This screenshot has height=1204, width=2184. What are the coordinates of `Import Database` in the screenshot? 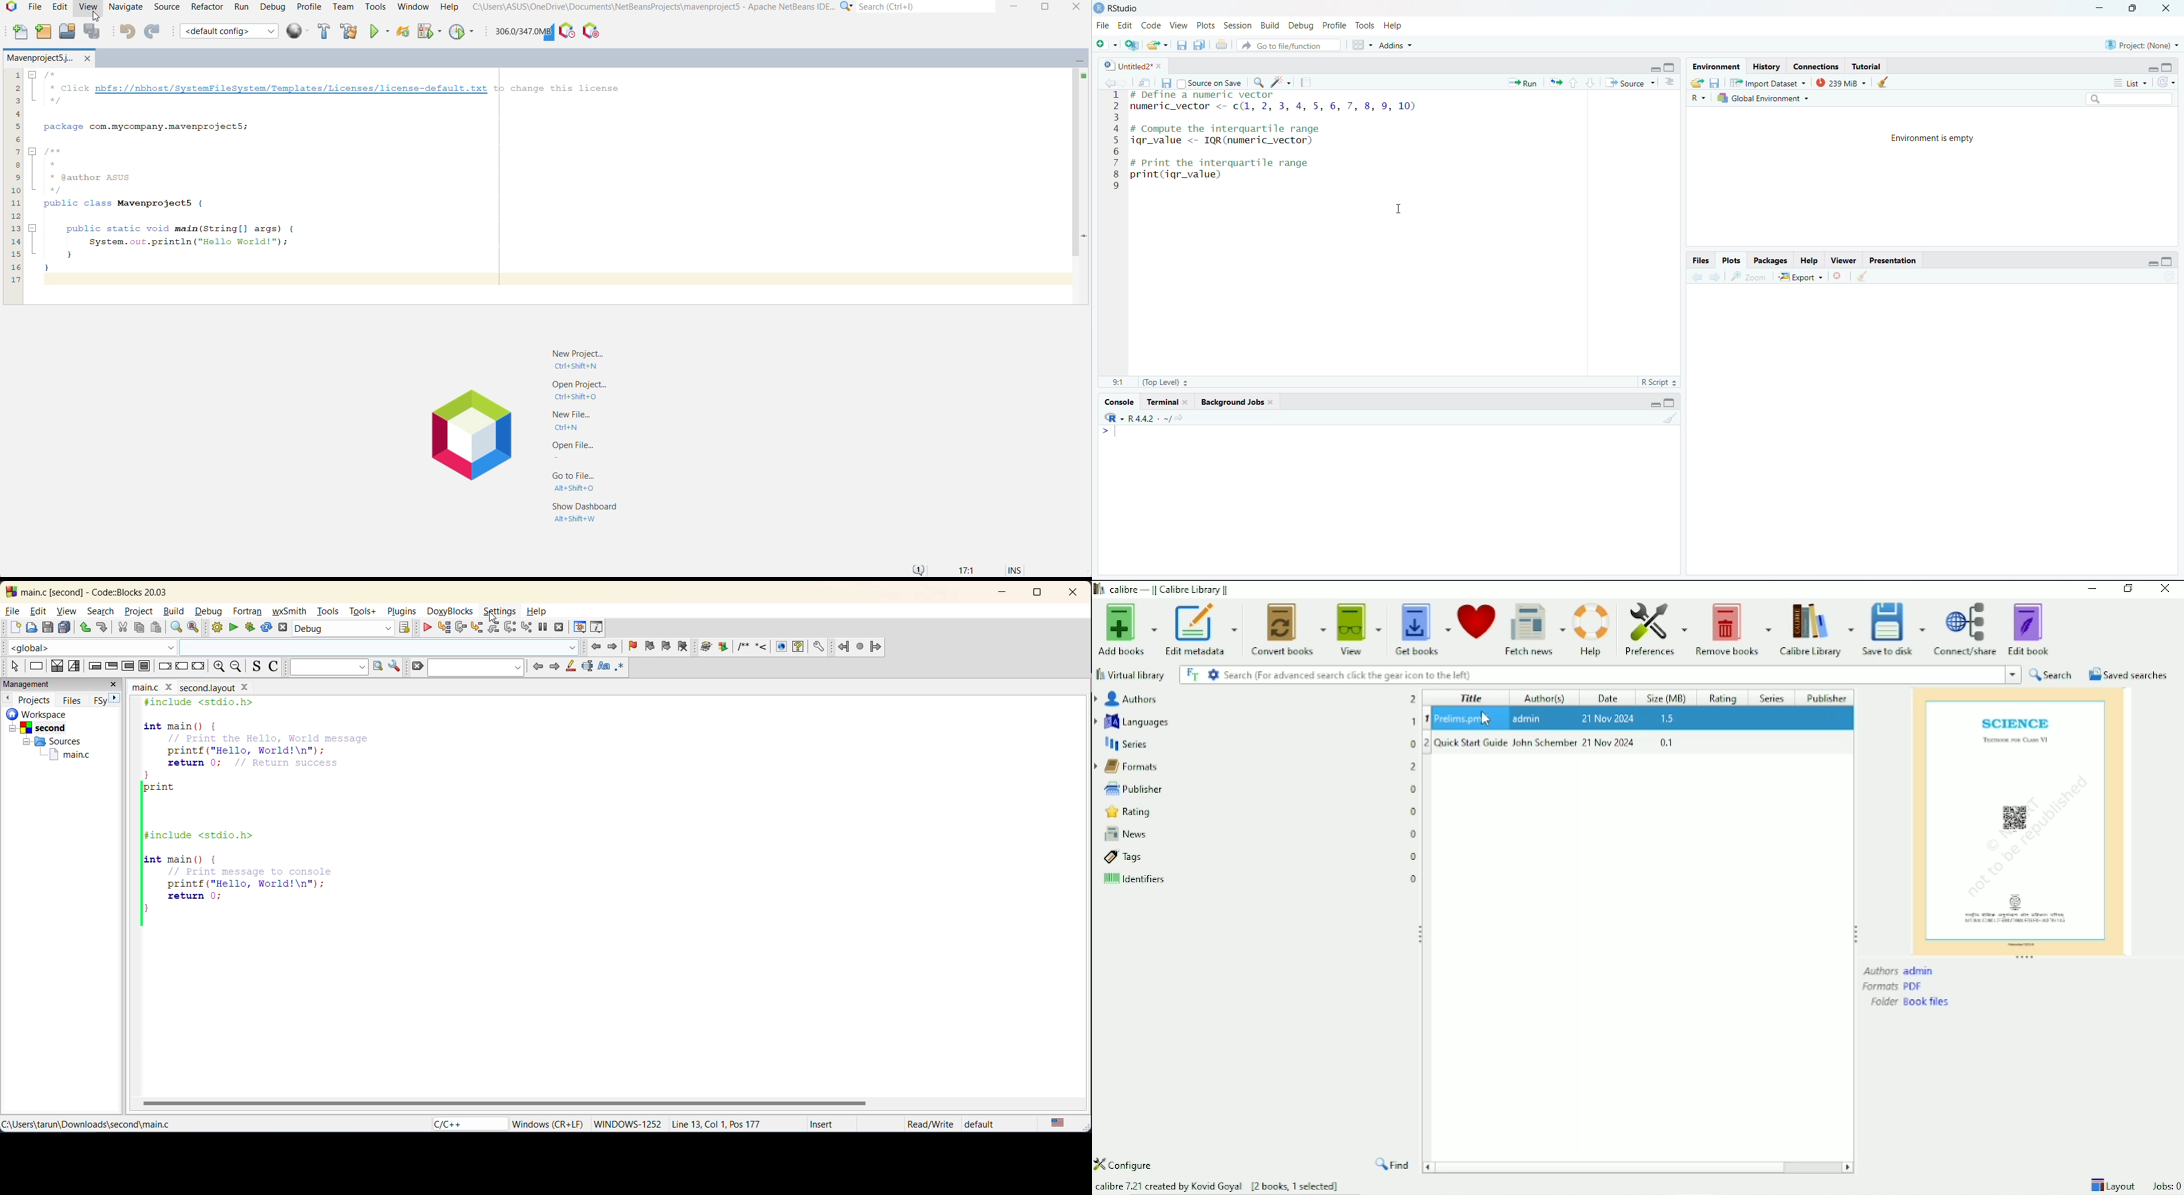 It's located at (1769, 84).